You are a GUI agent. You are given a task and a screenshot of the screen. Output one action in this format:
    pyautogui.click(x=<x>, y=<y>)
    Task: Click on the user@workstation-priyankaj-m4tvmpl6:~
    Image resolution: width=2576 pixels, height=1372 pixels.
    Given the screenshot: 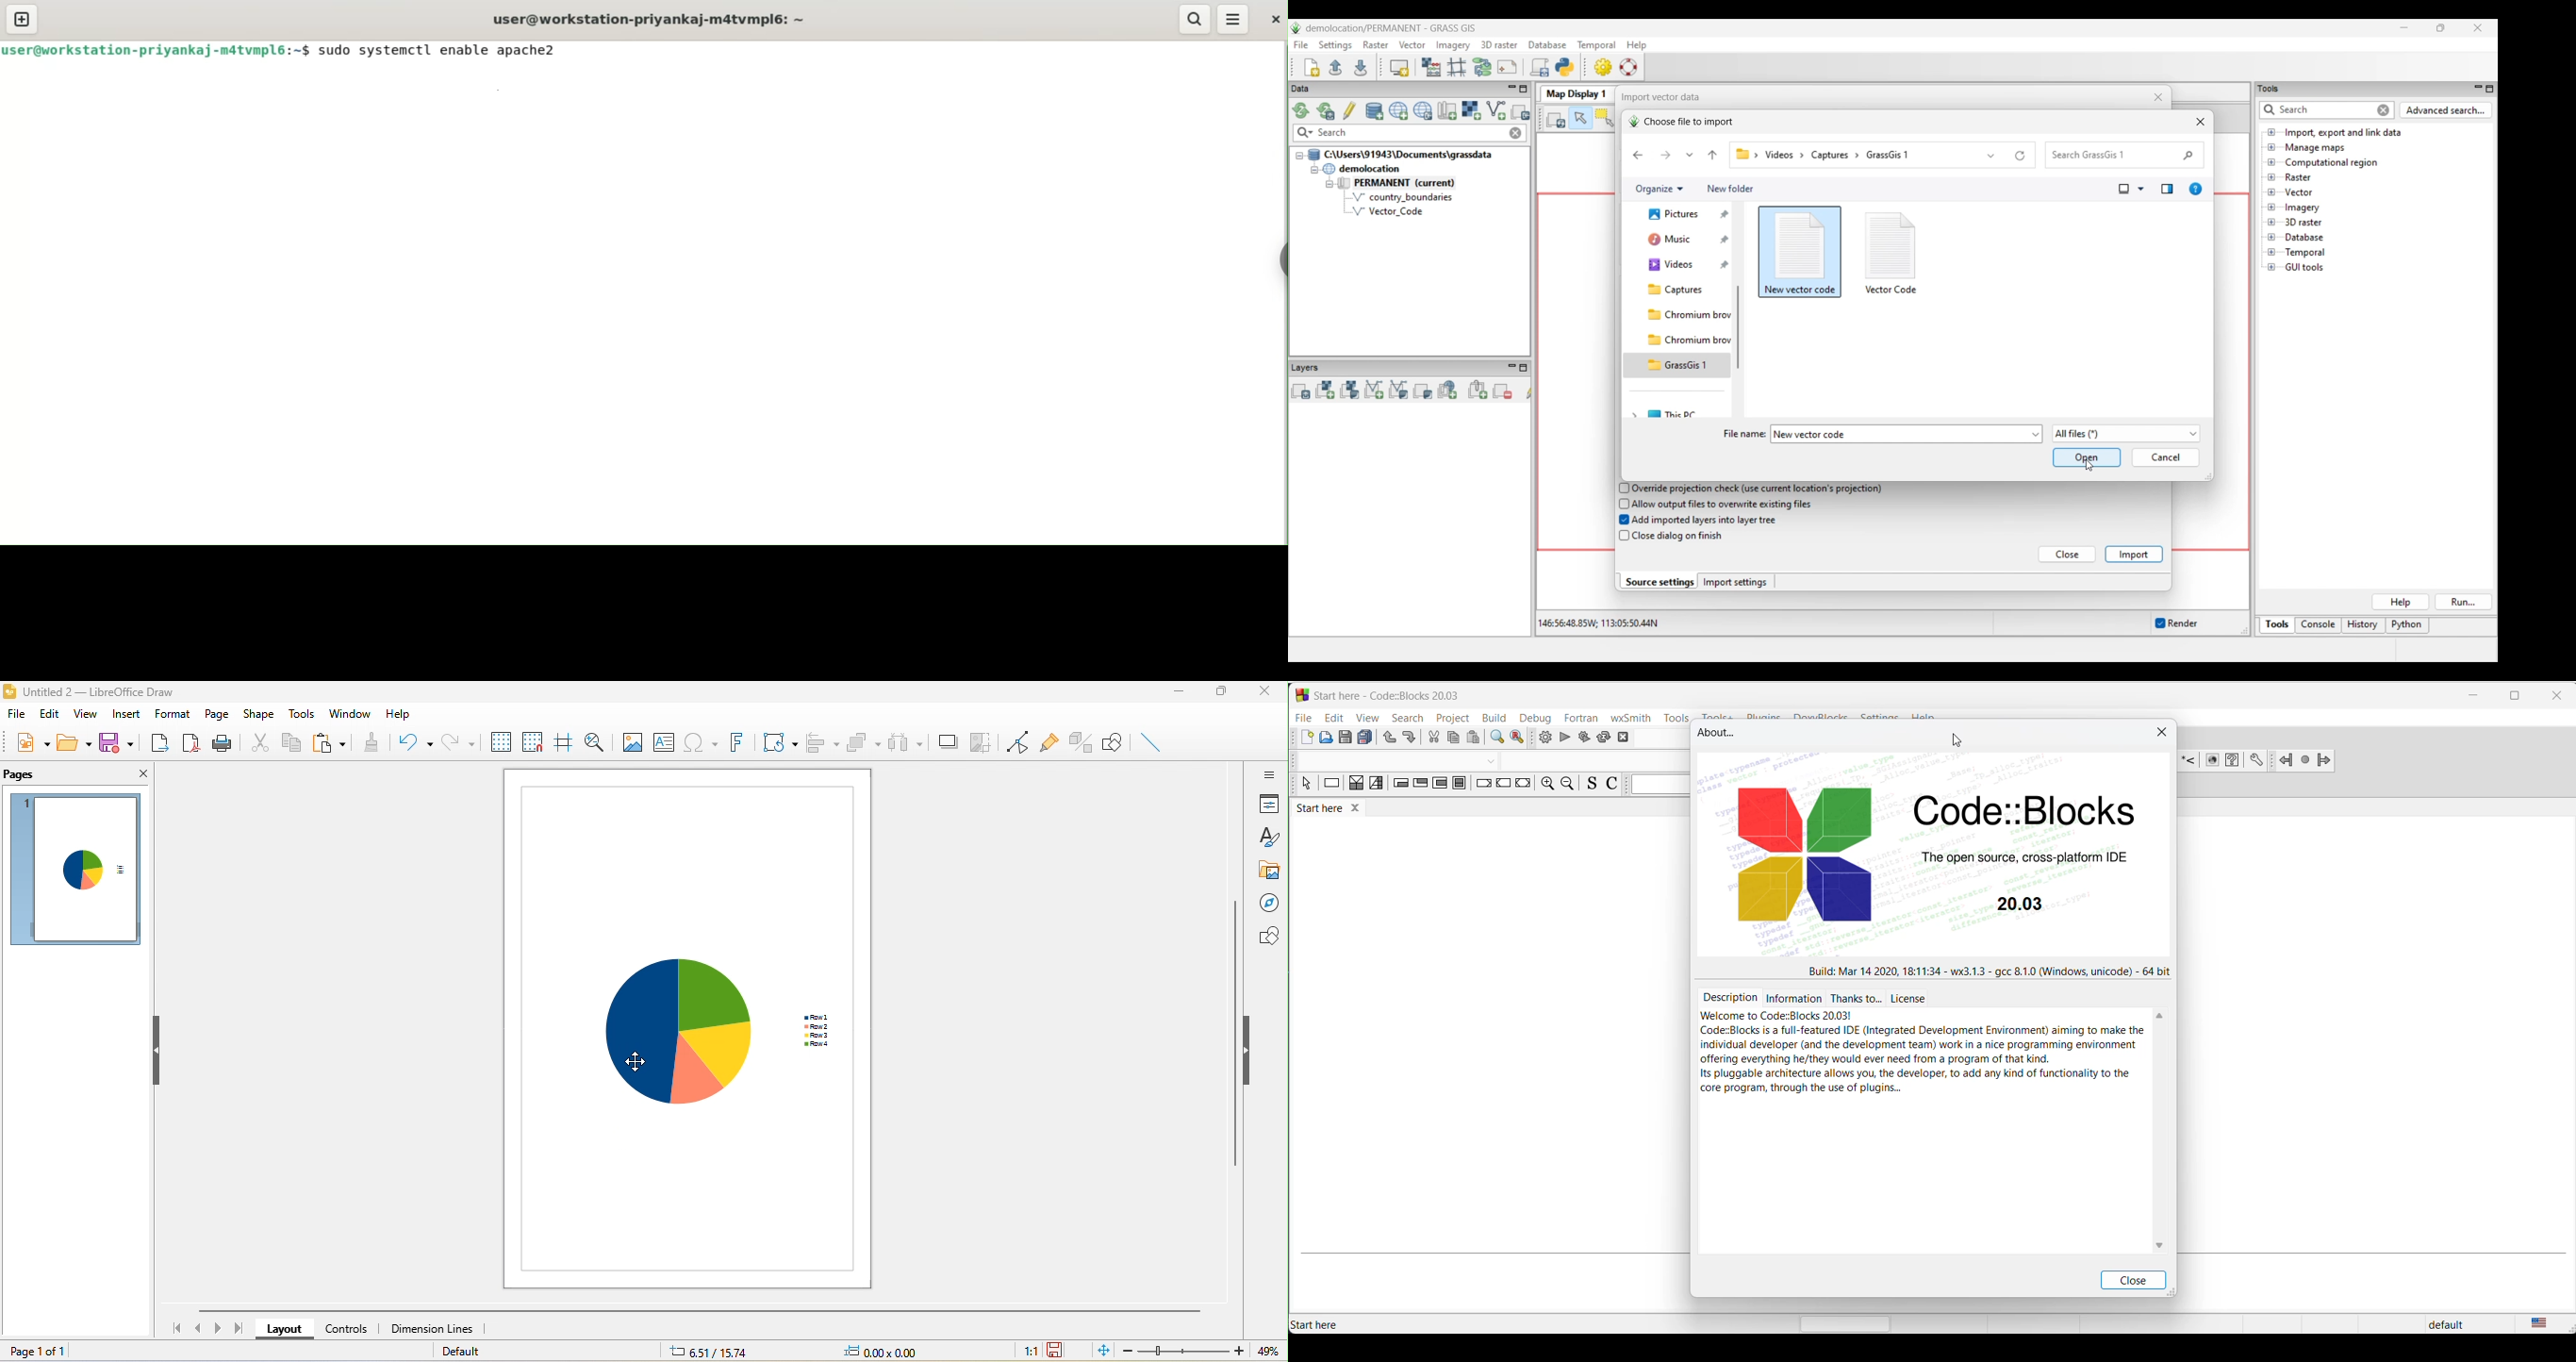 What is the action you would take?
    pyautogui.click(x=646, y=19)
    